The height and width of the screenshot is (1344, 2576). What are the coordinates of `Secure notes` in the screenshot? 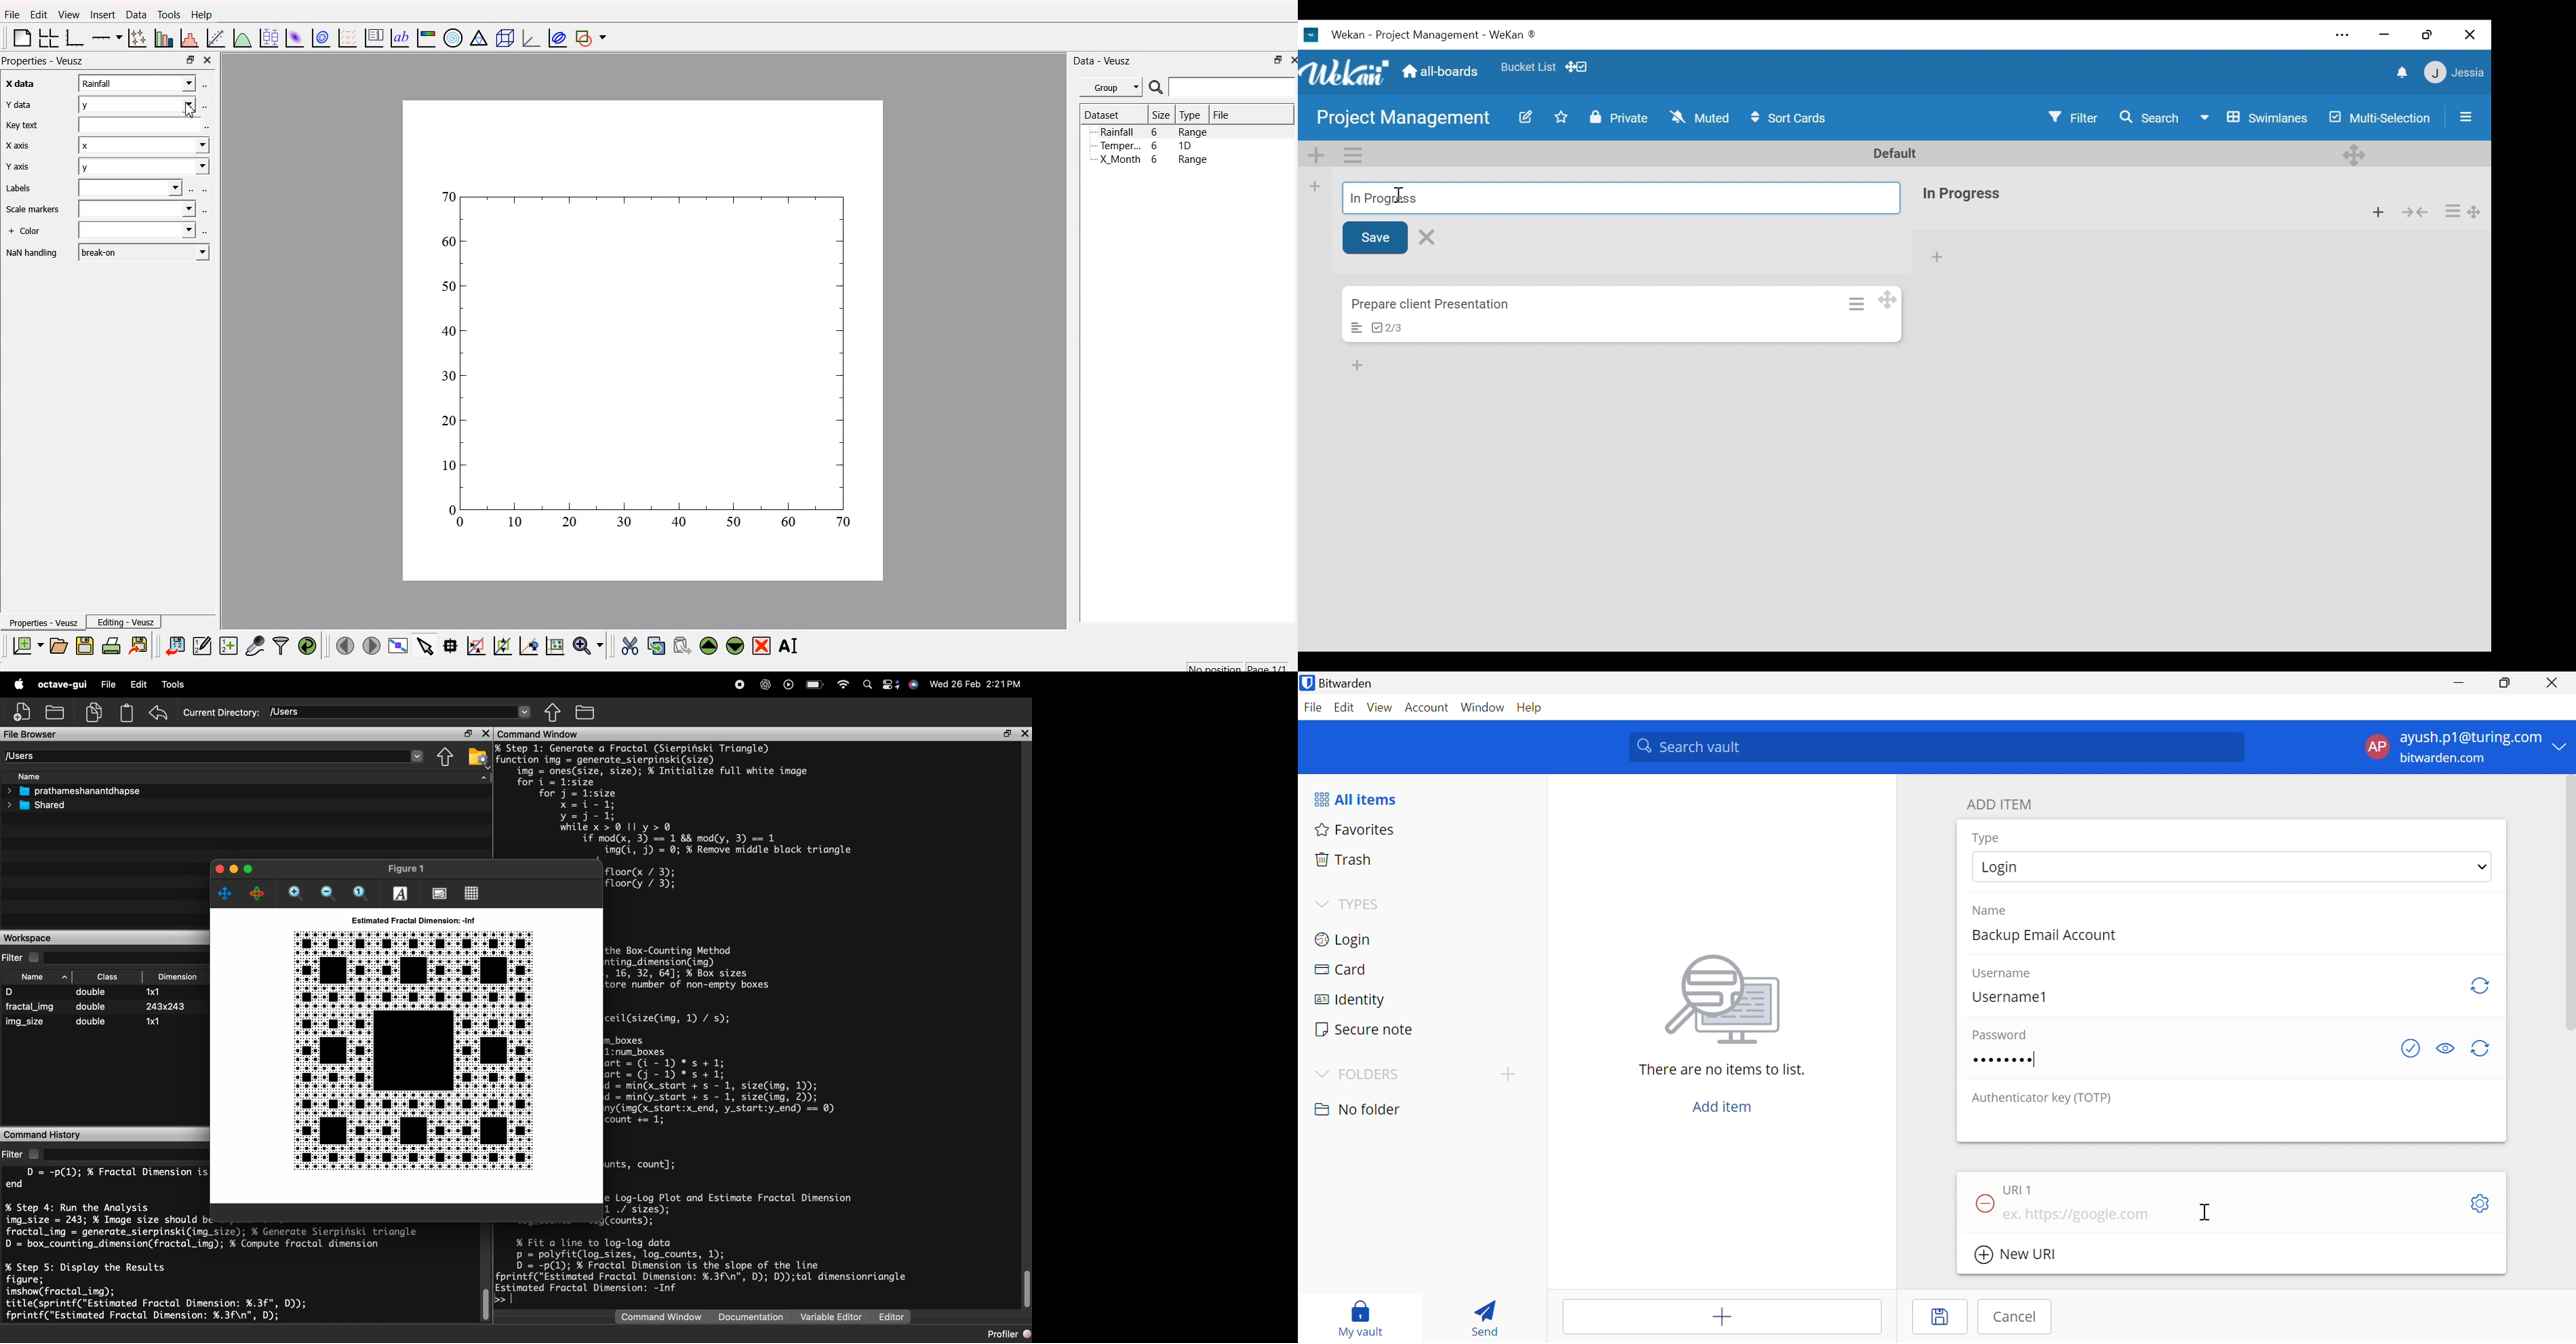 It's located at (1366, 1029).